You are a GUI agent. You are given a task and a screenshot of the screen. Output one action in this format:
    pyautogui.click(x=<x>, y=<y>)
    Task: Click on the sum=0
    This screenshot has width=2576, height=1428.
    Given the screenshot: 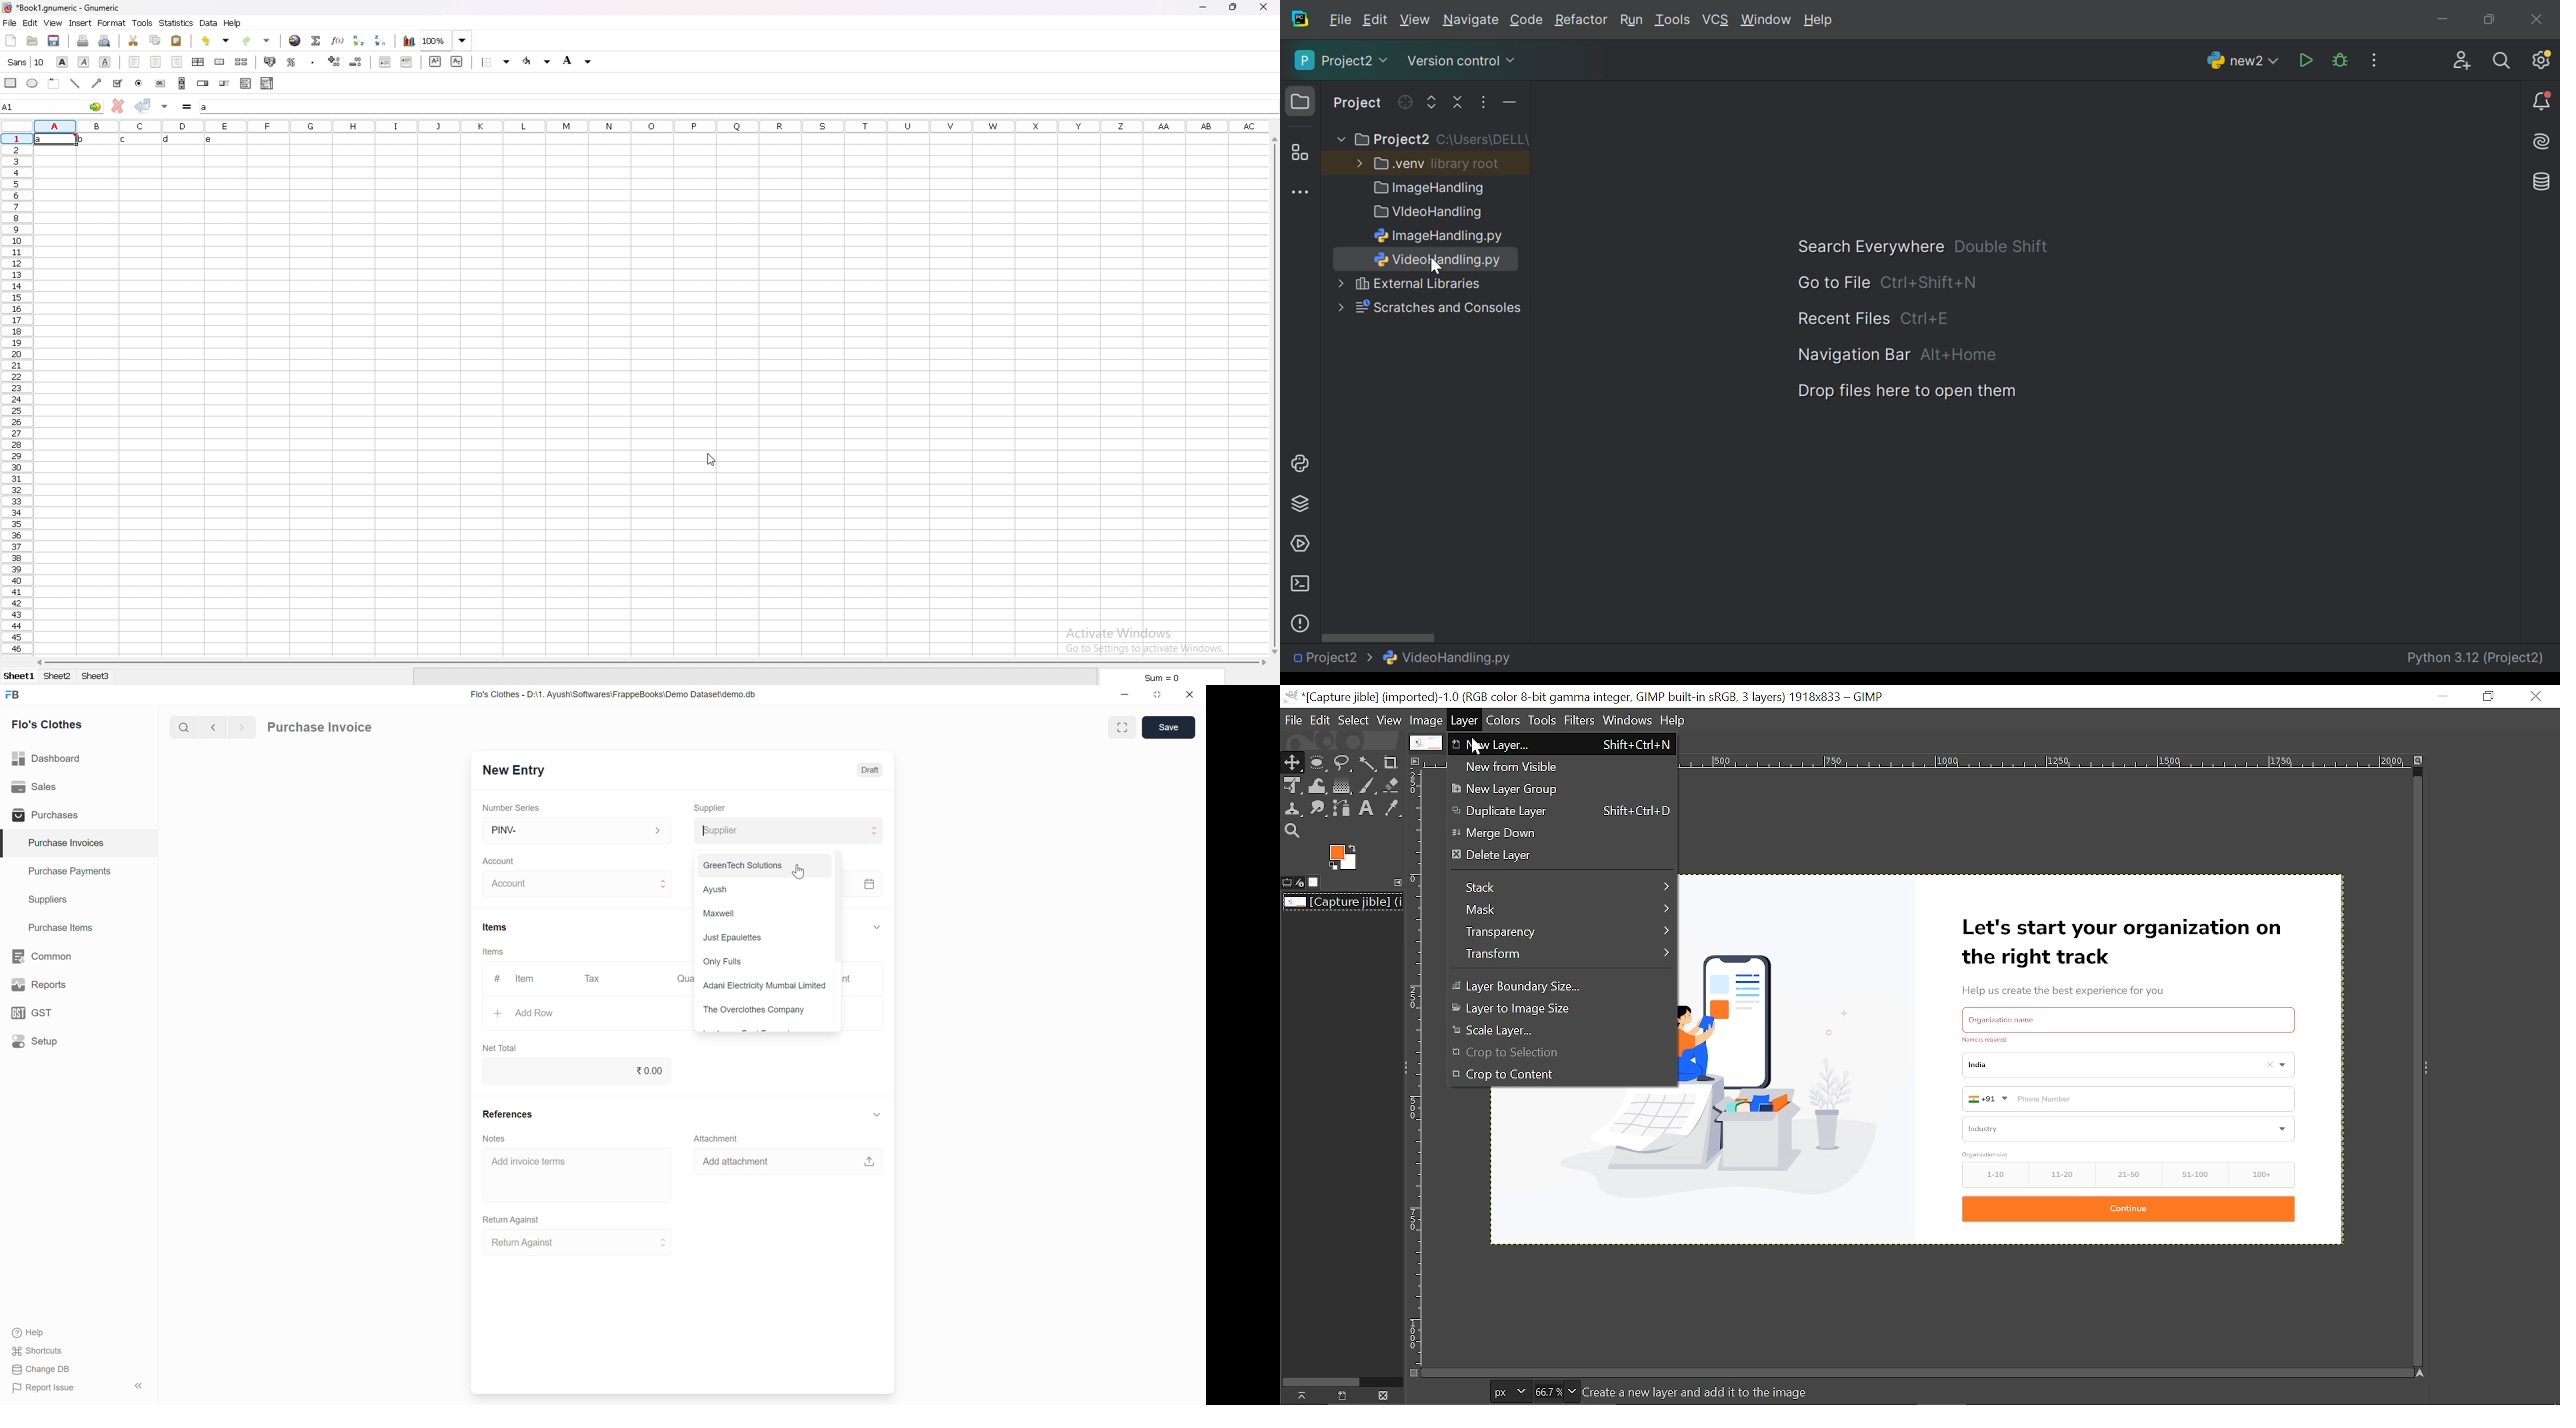 What is the action you would take?
    pyautogui.click(x=1162, y=679)
    